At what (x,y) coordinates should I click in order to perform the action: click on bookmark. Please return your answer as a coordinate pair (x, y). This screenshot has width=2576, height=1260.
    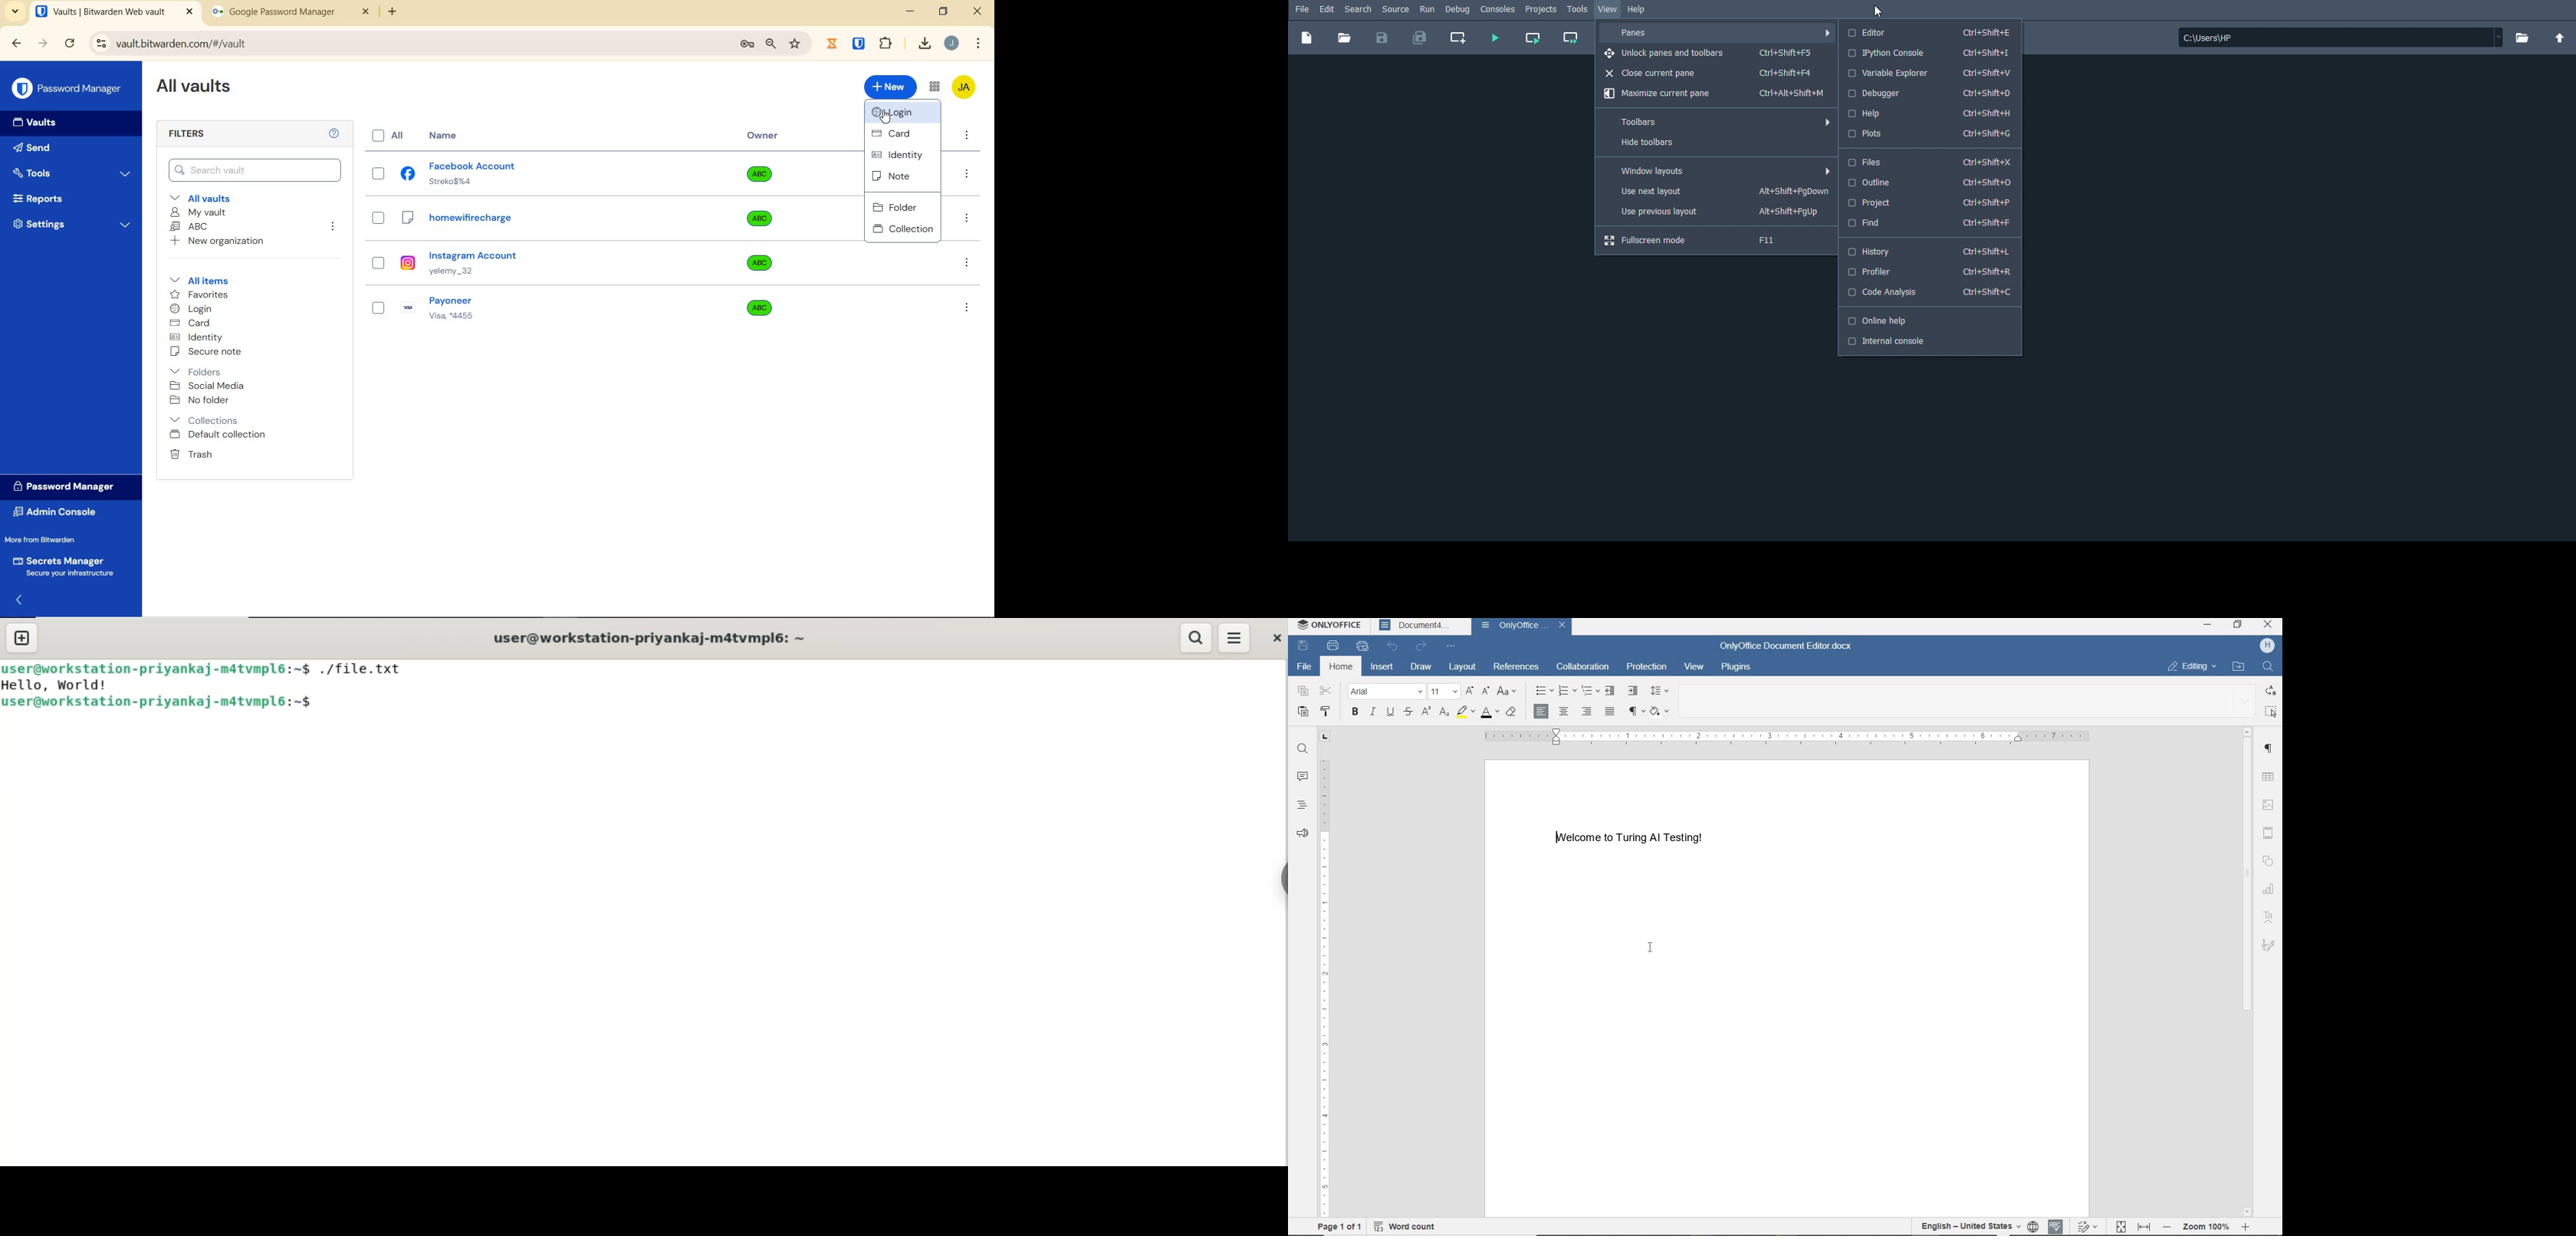
    Looking at the image, I should click on (796, 43).